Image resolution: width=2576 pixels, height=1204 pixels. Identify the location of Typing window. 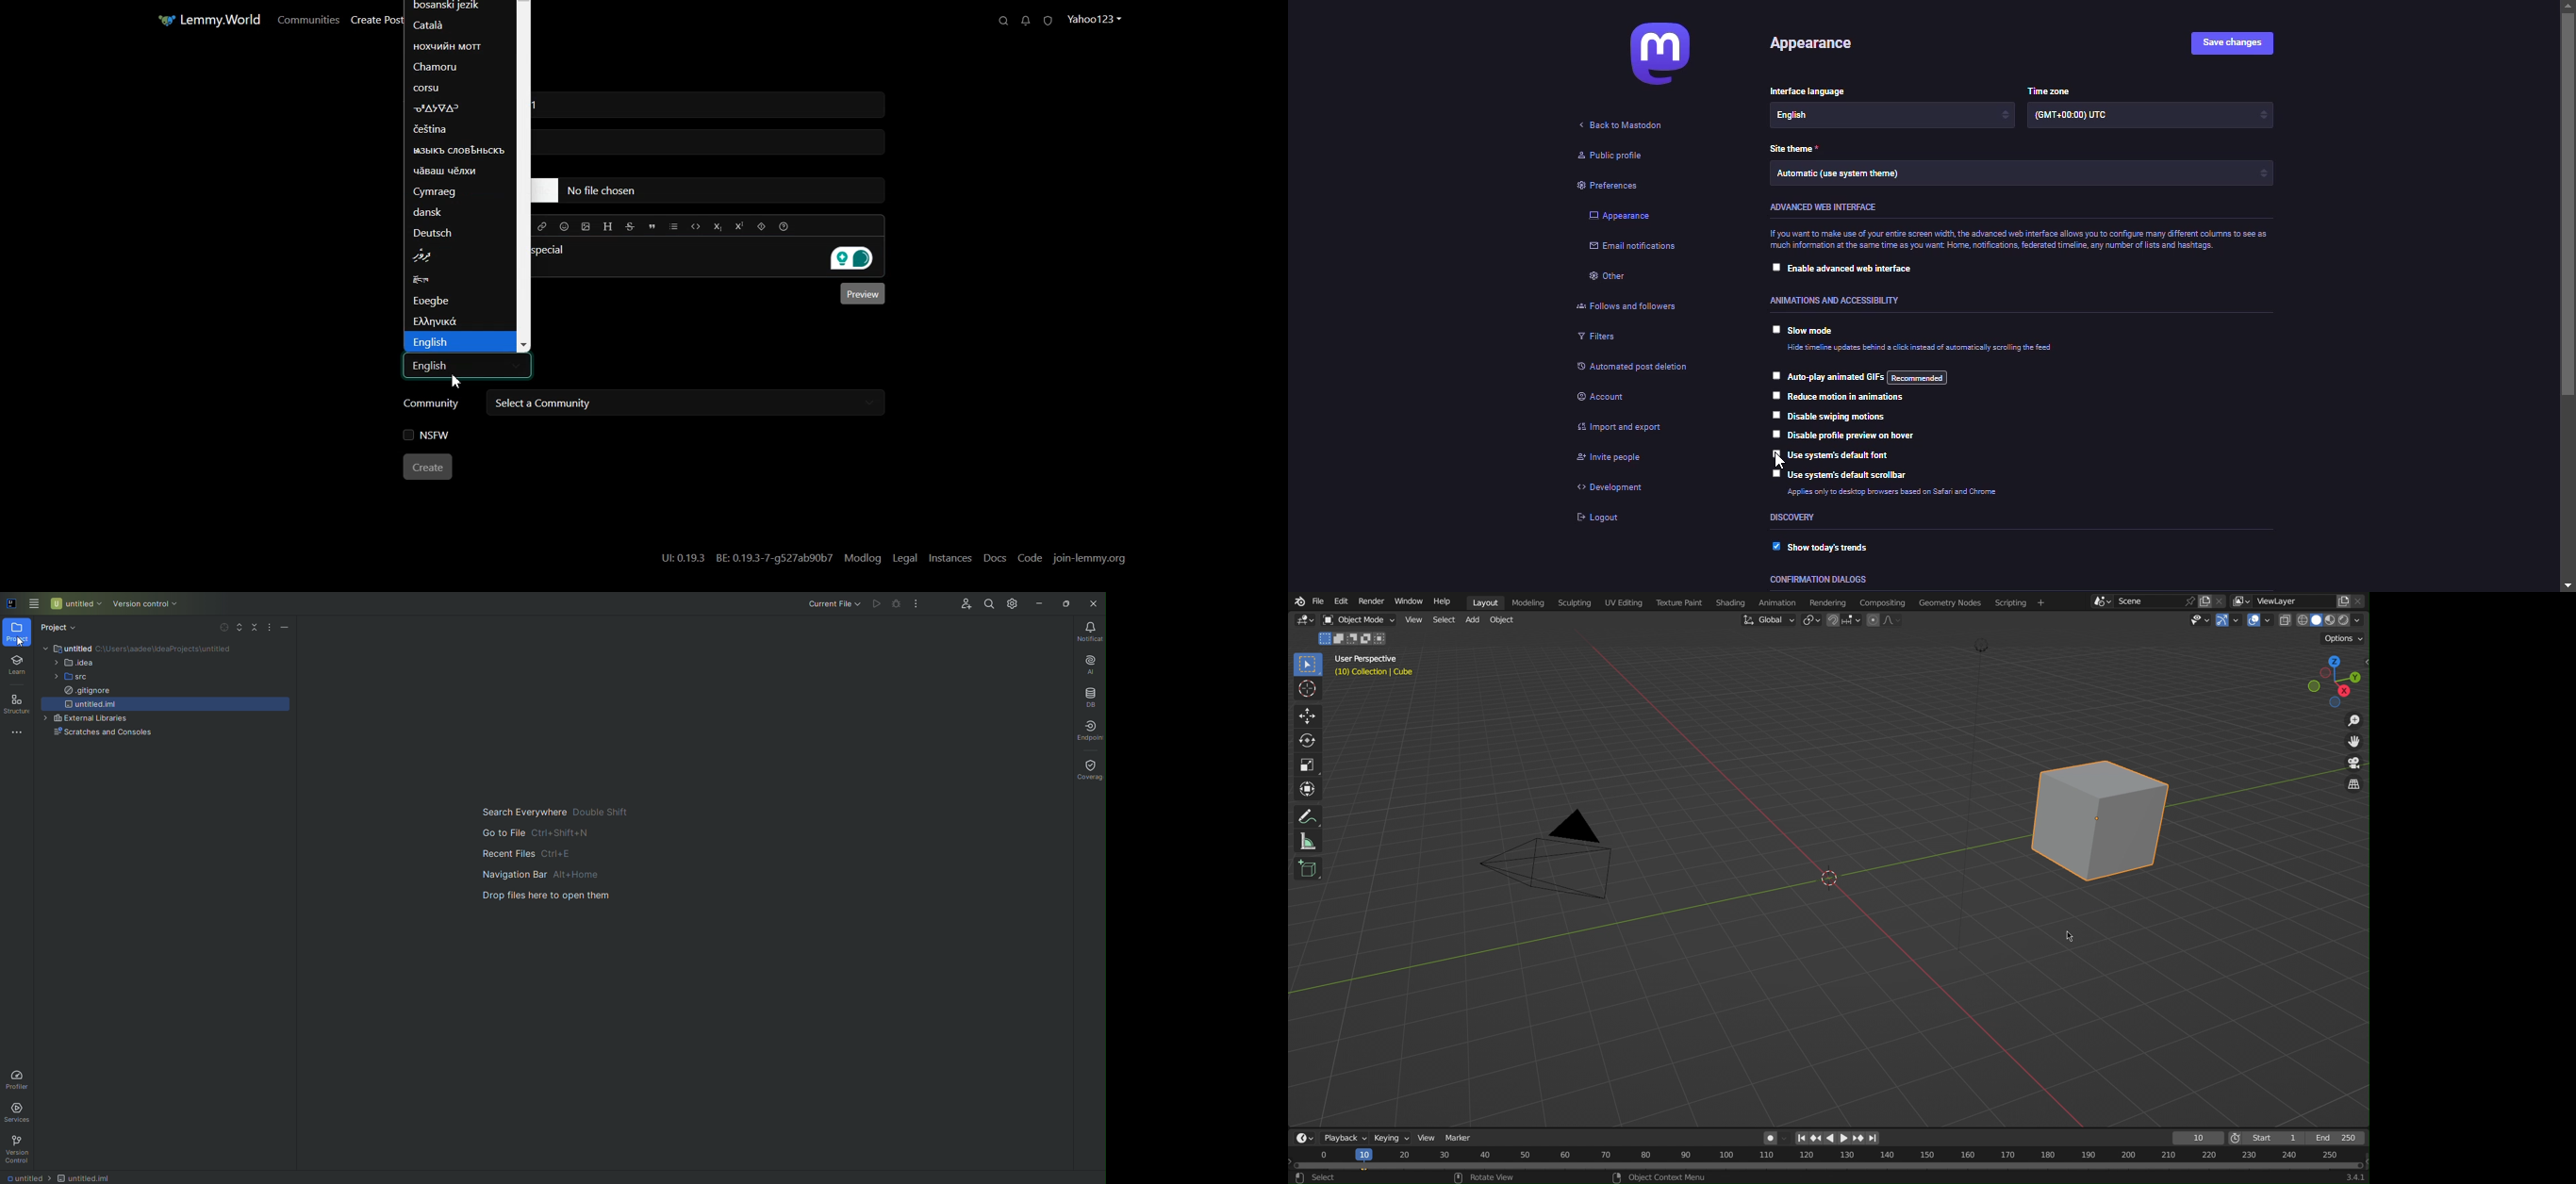
(686, 296).